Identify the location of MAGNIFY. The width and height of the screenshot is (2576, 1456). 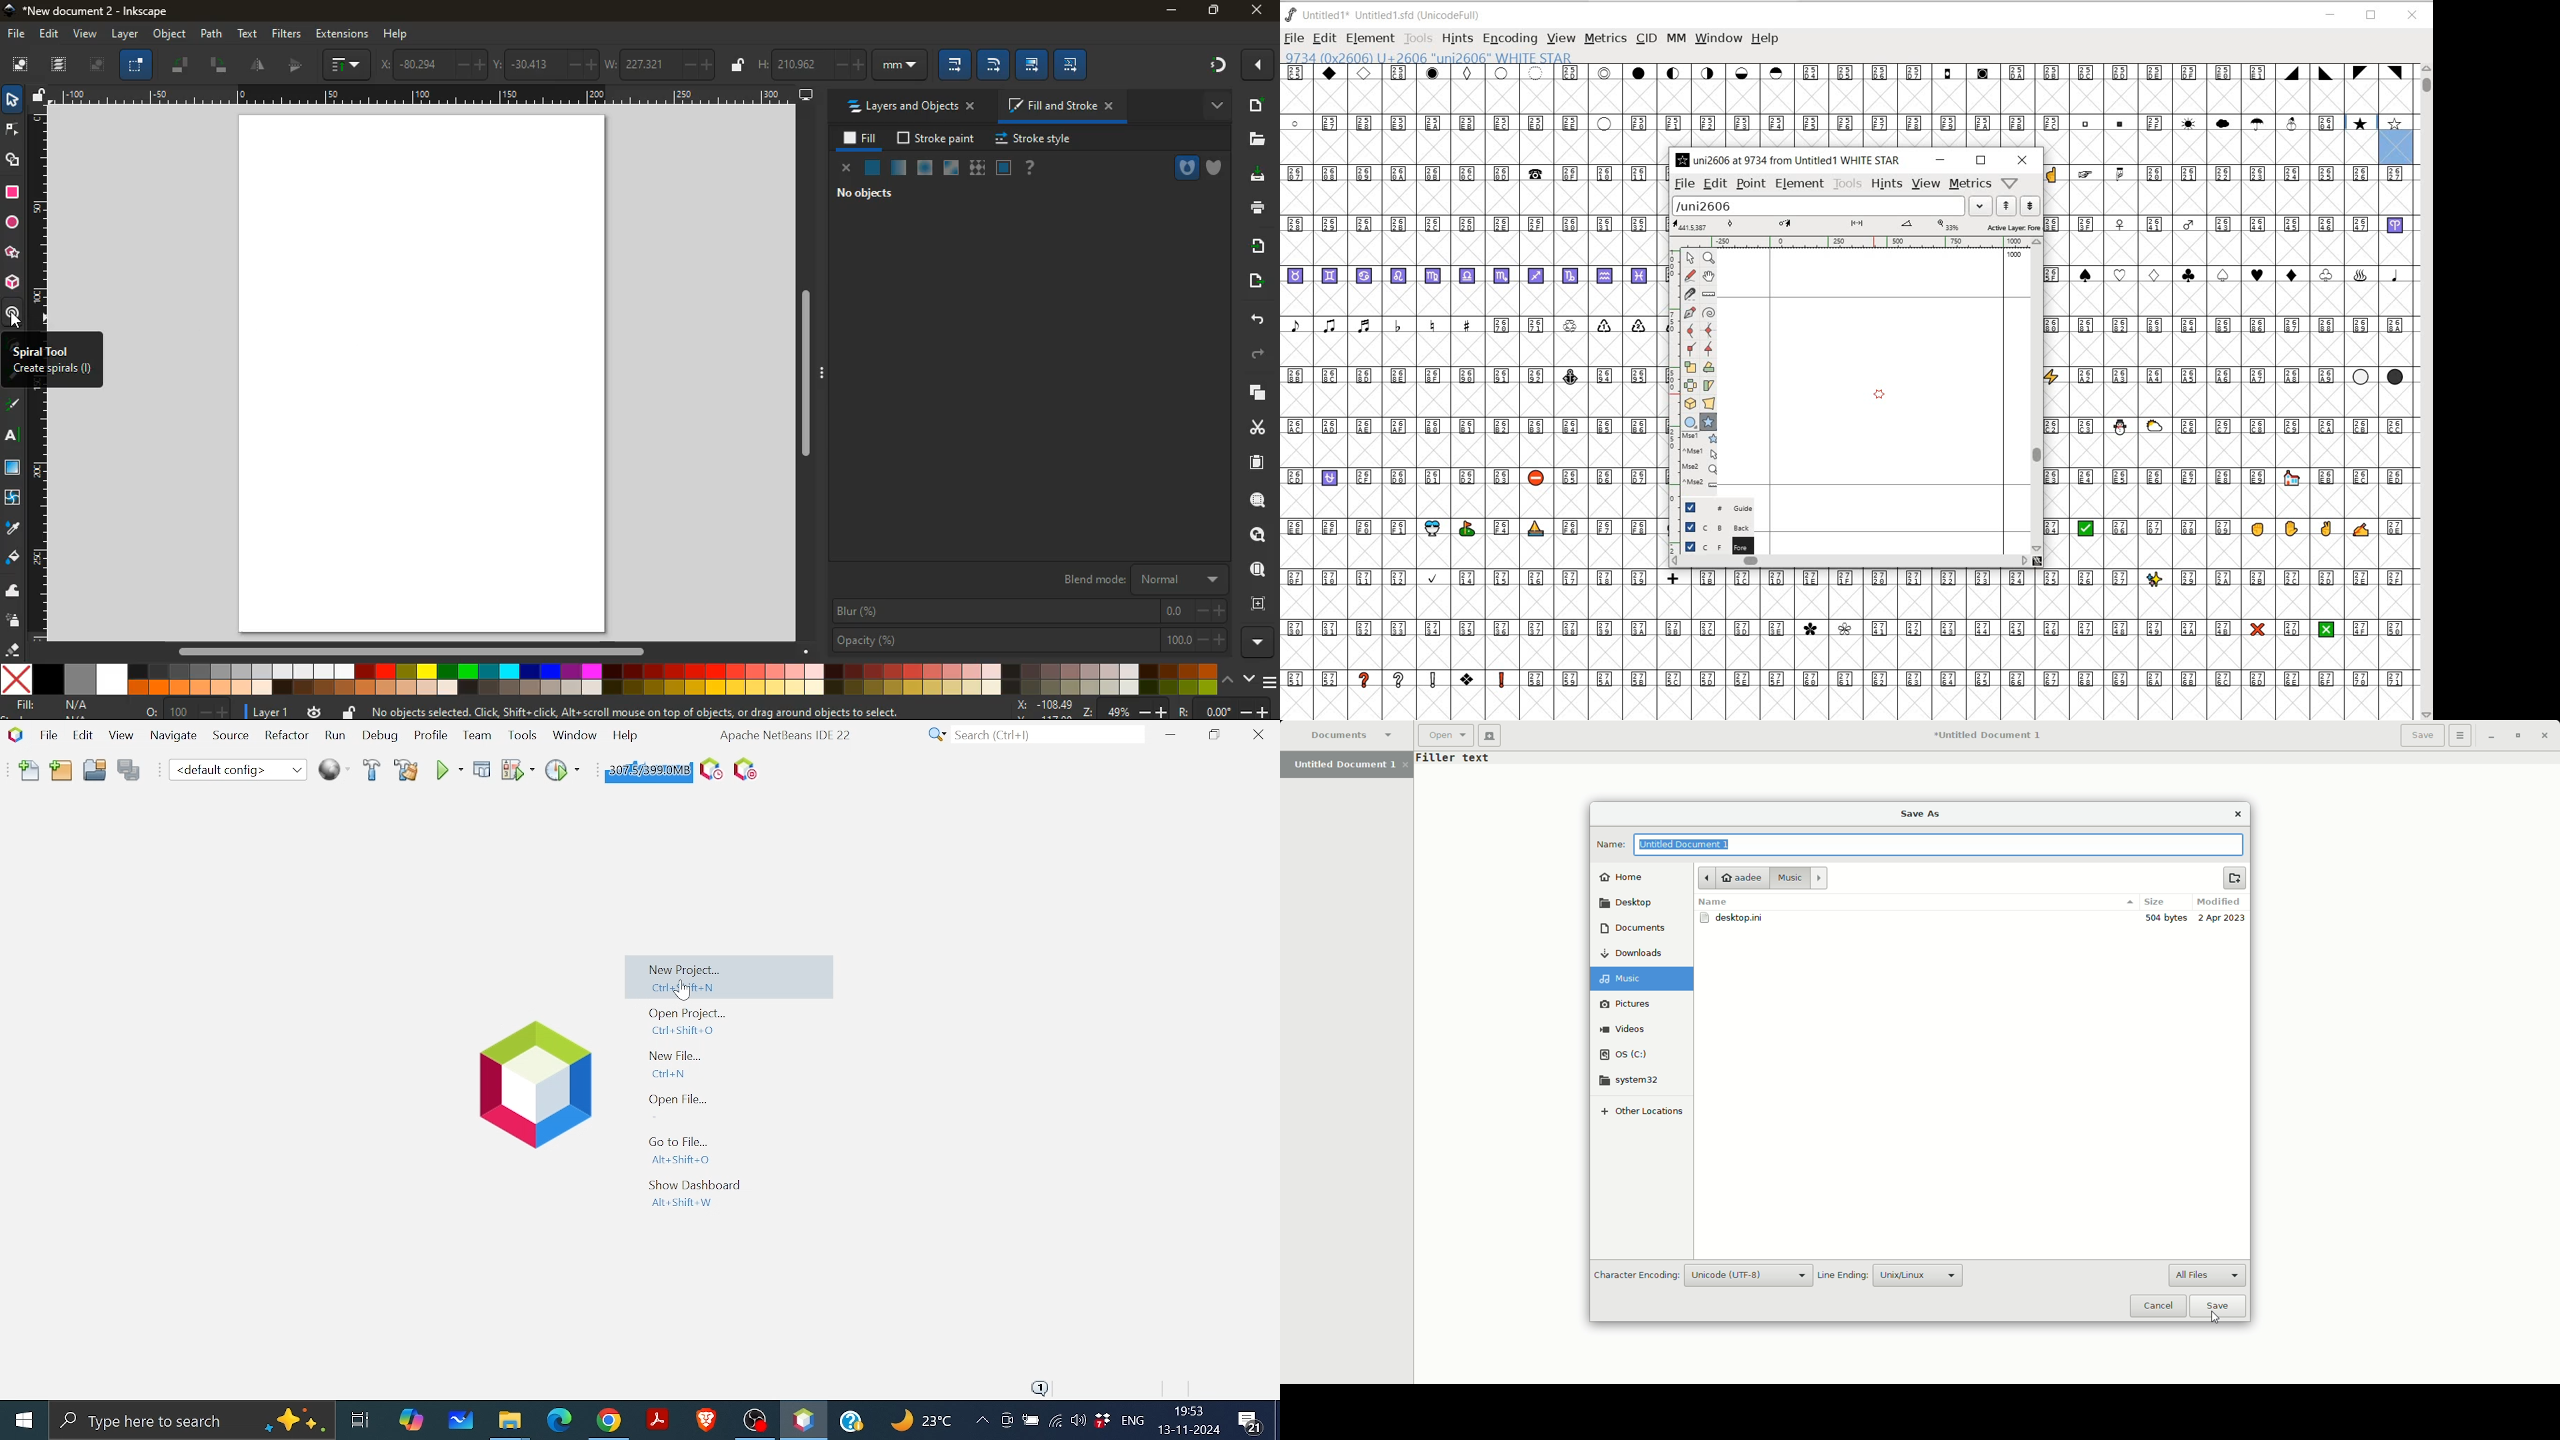
(1709, 259).